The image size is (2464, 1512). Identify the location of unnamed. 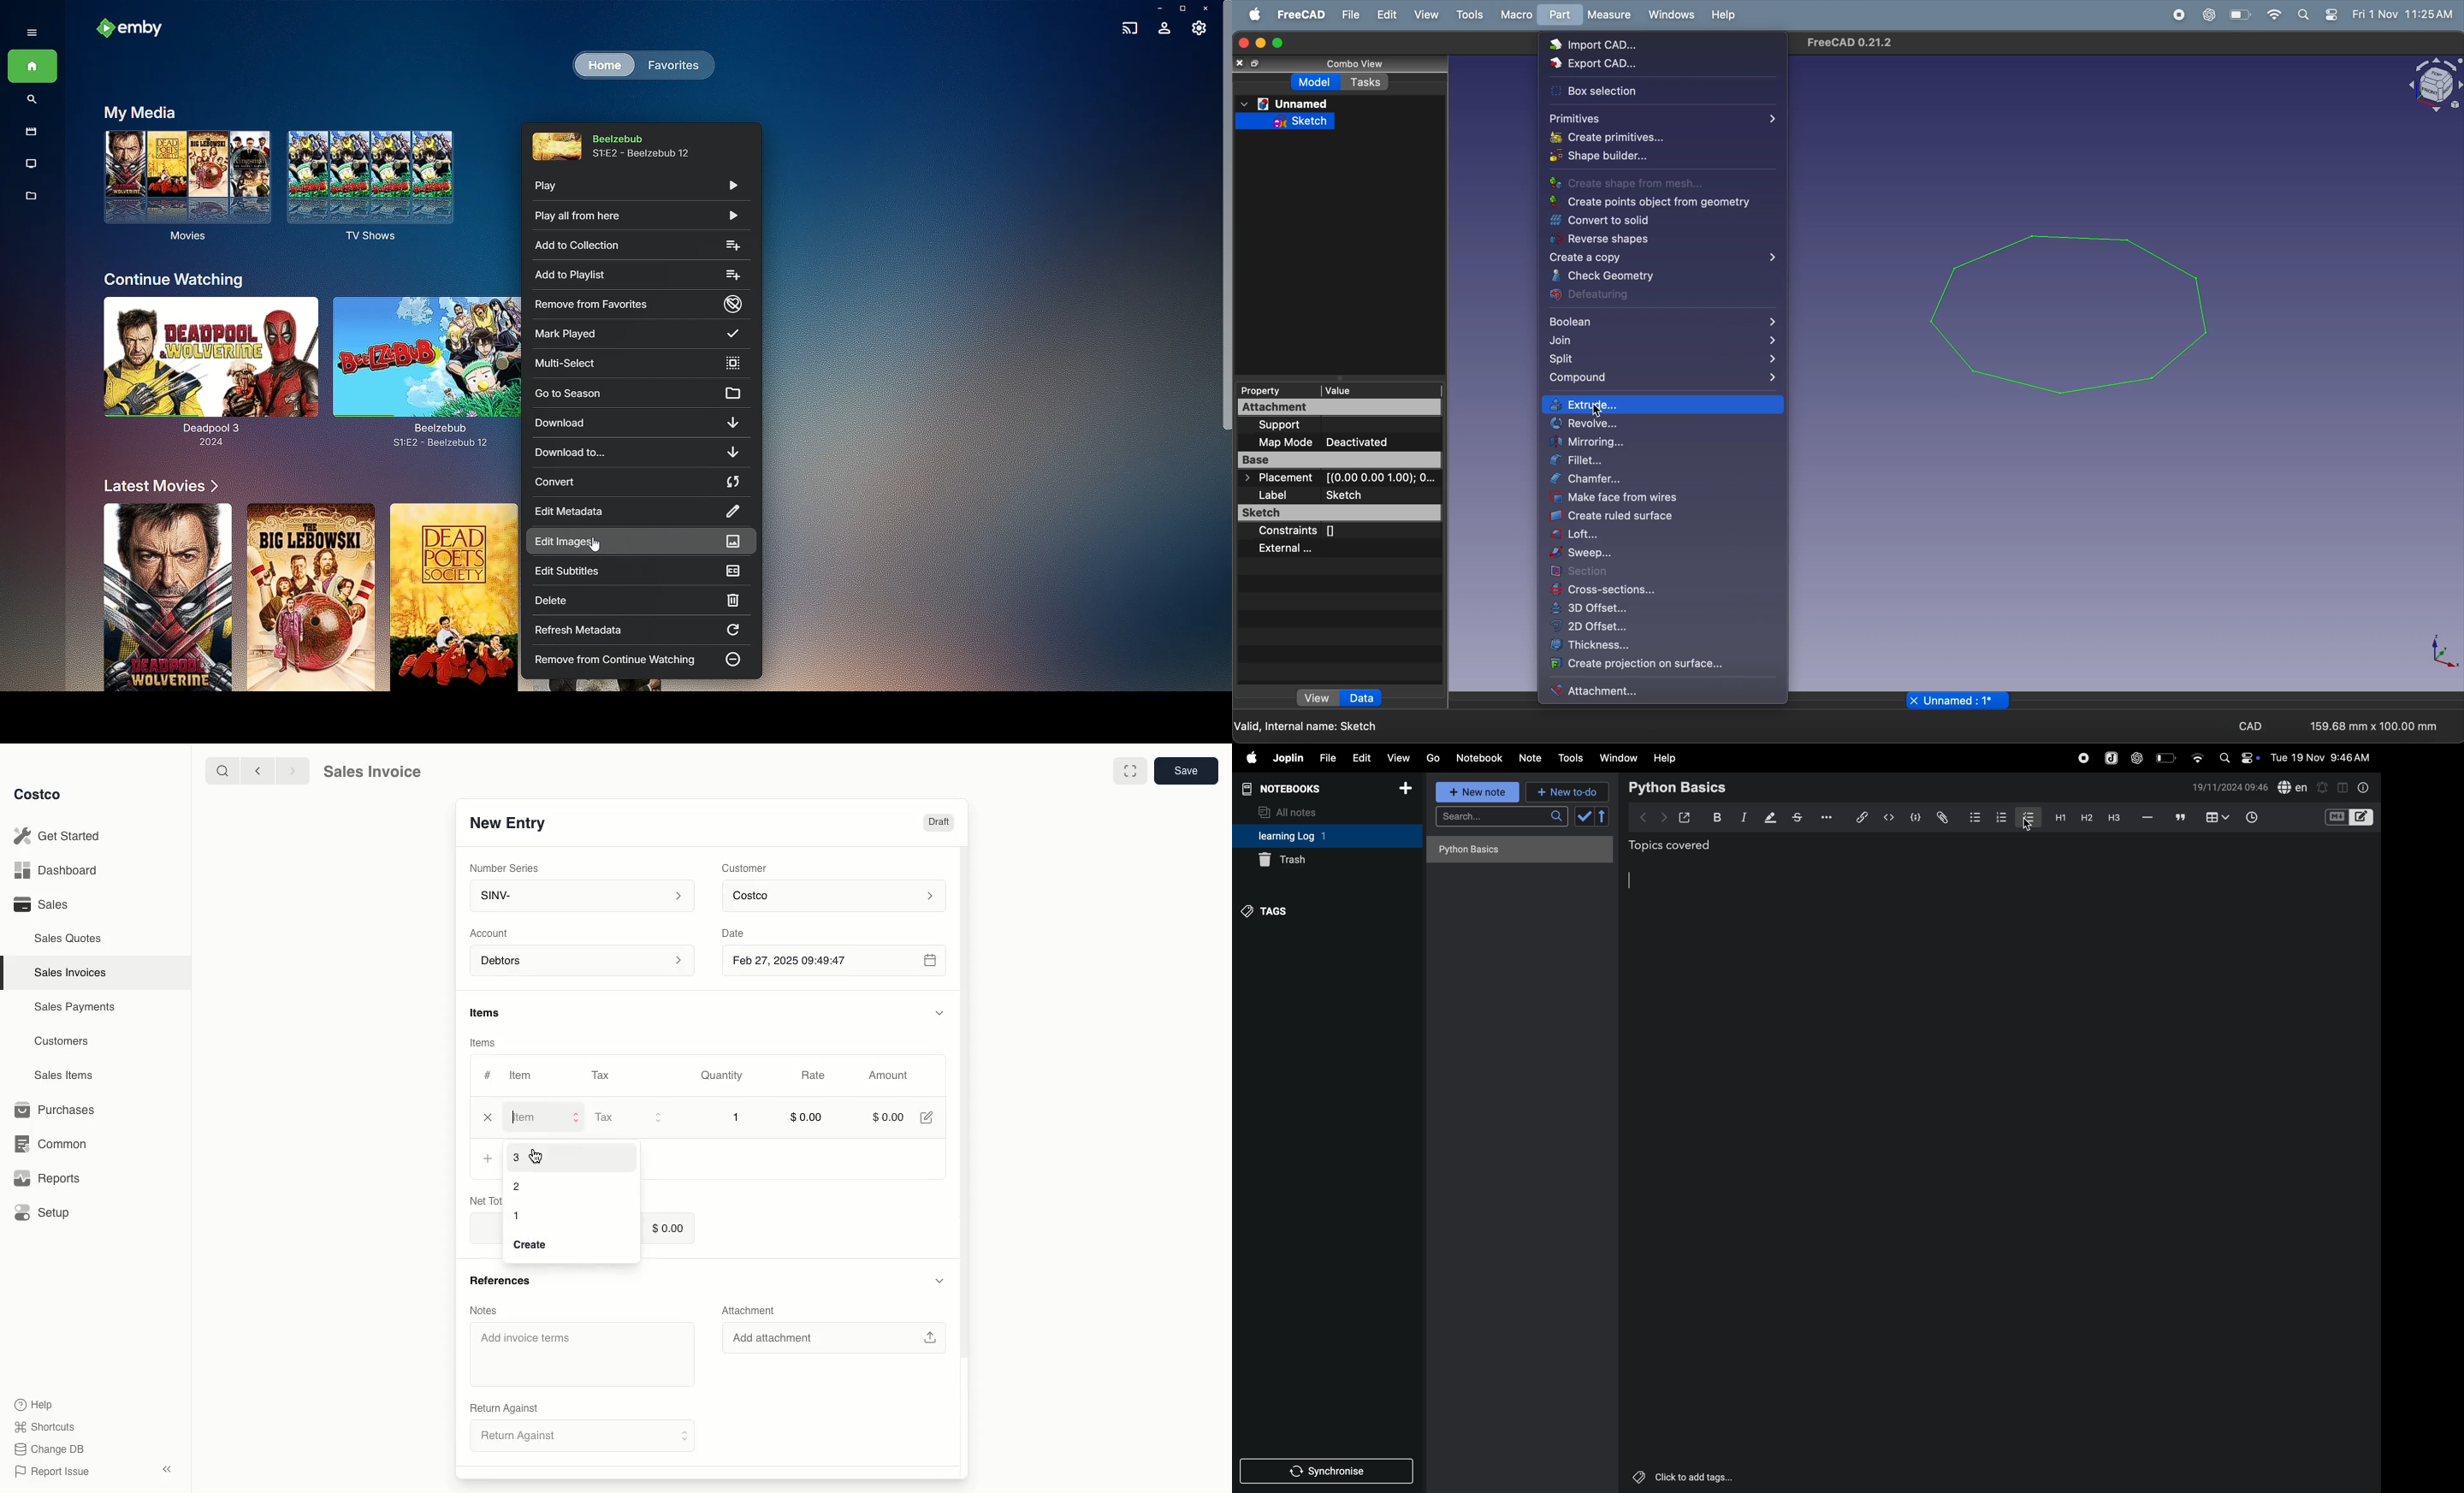
(1284, 104).